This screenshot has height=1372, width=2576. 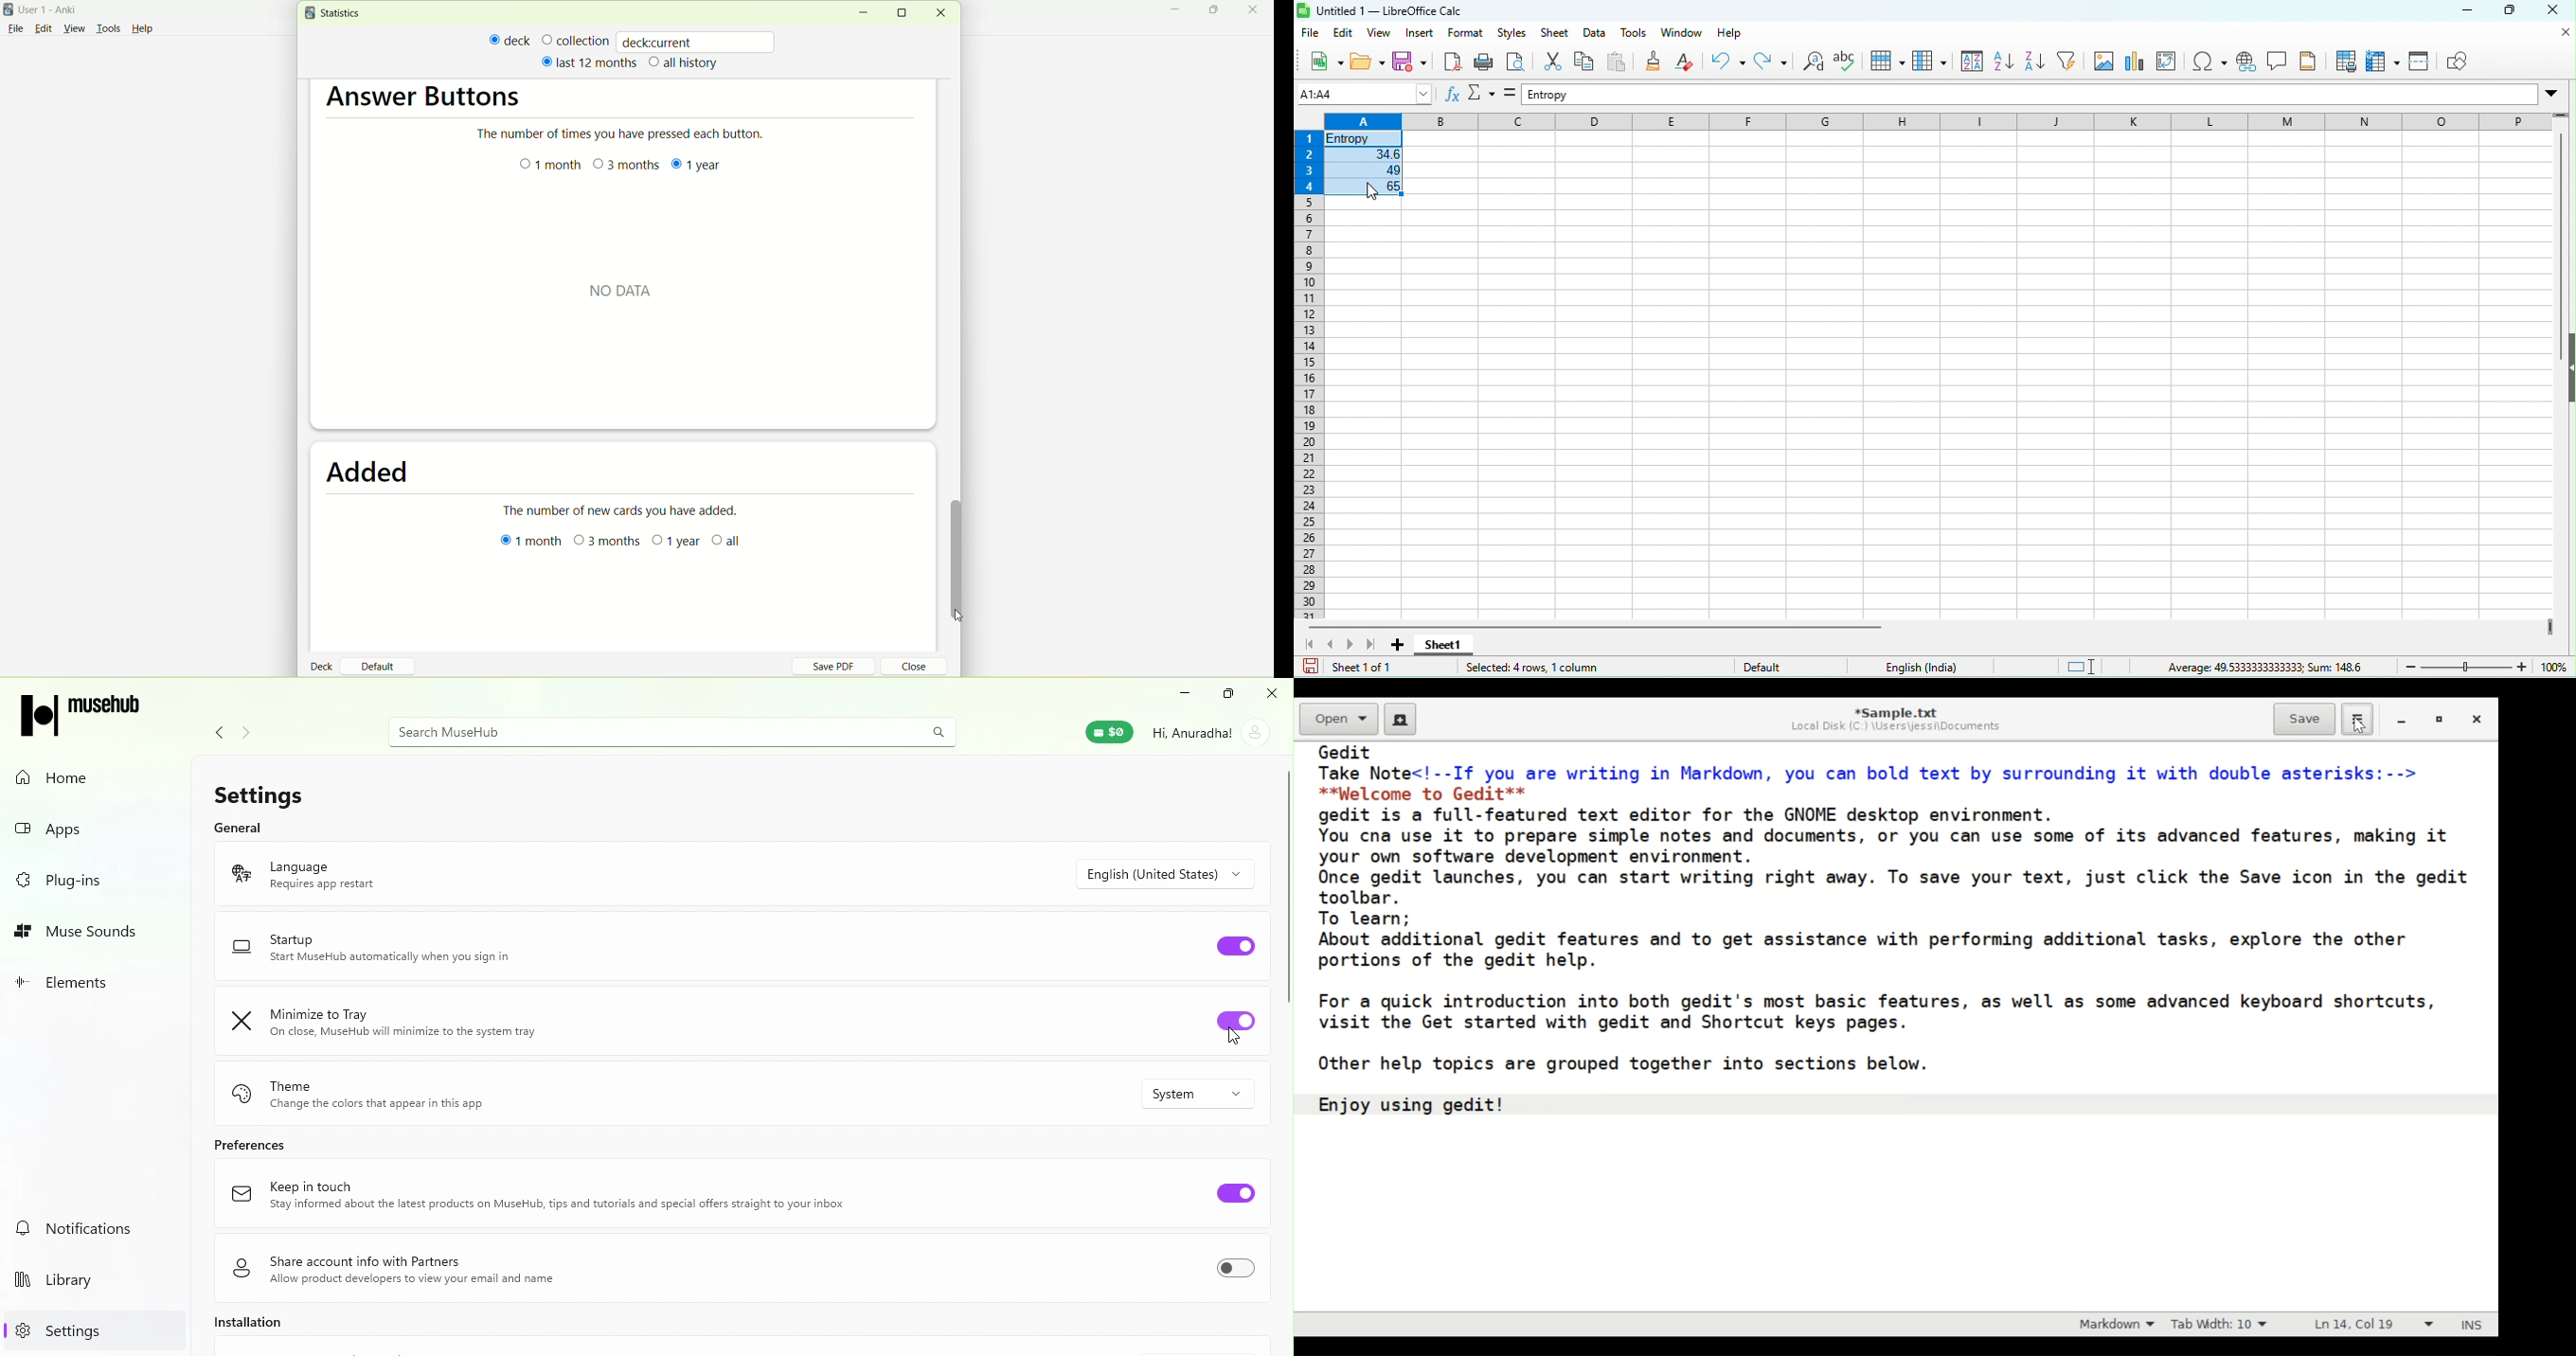 I want to click on export directly as pdf, so click(x=1455, y=61).